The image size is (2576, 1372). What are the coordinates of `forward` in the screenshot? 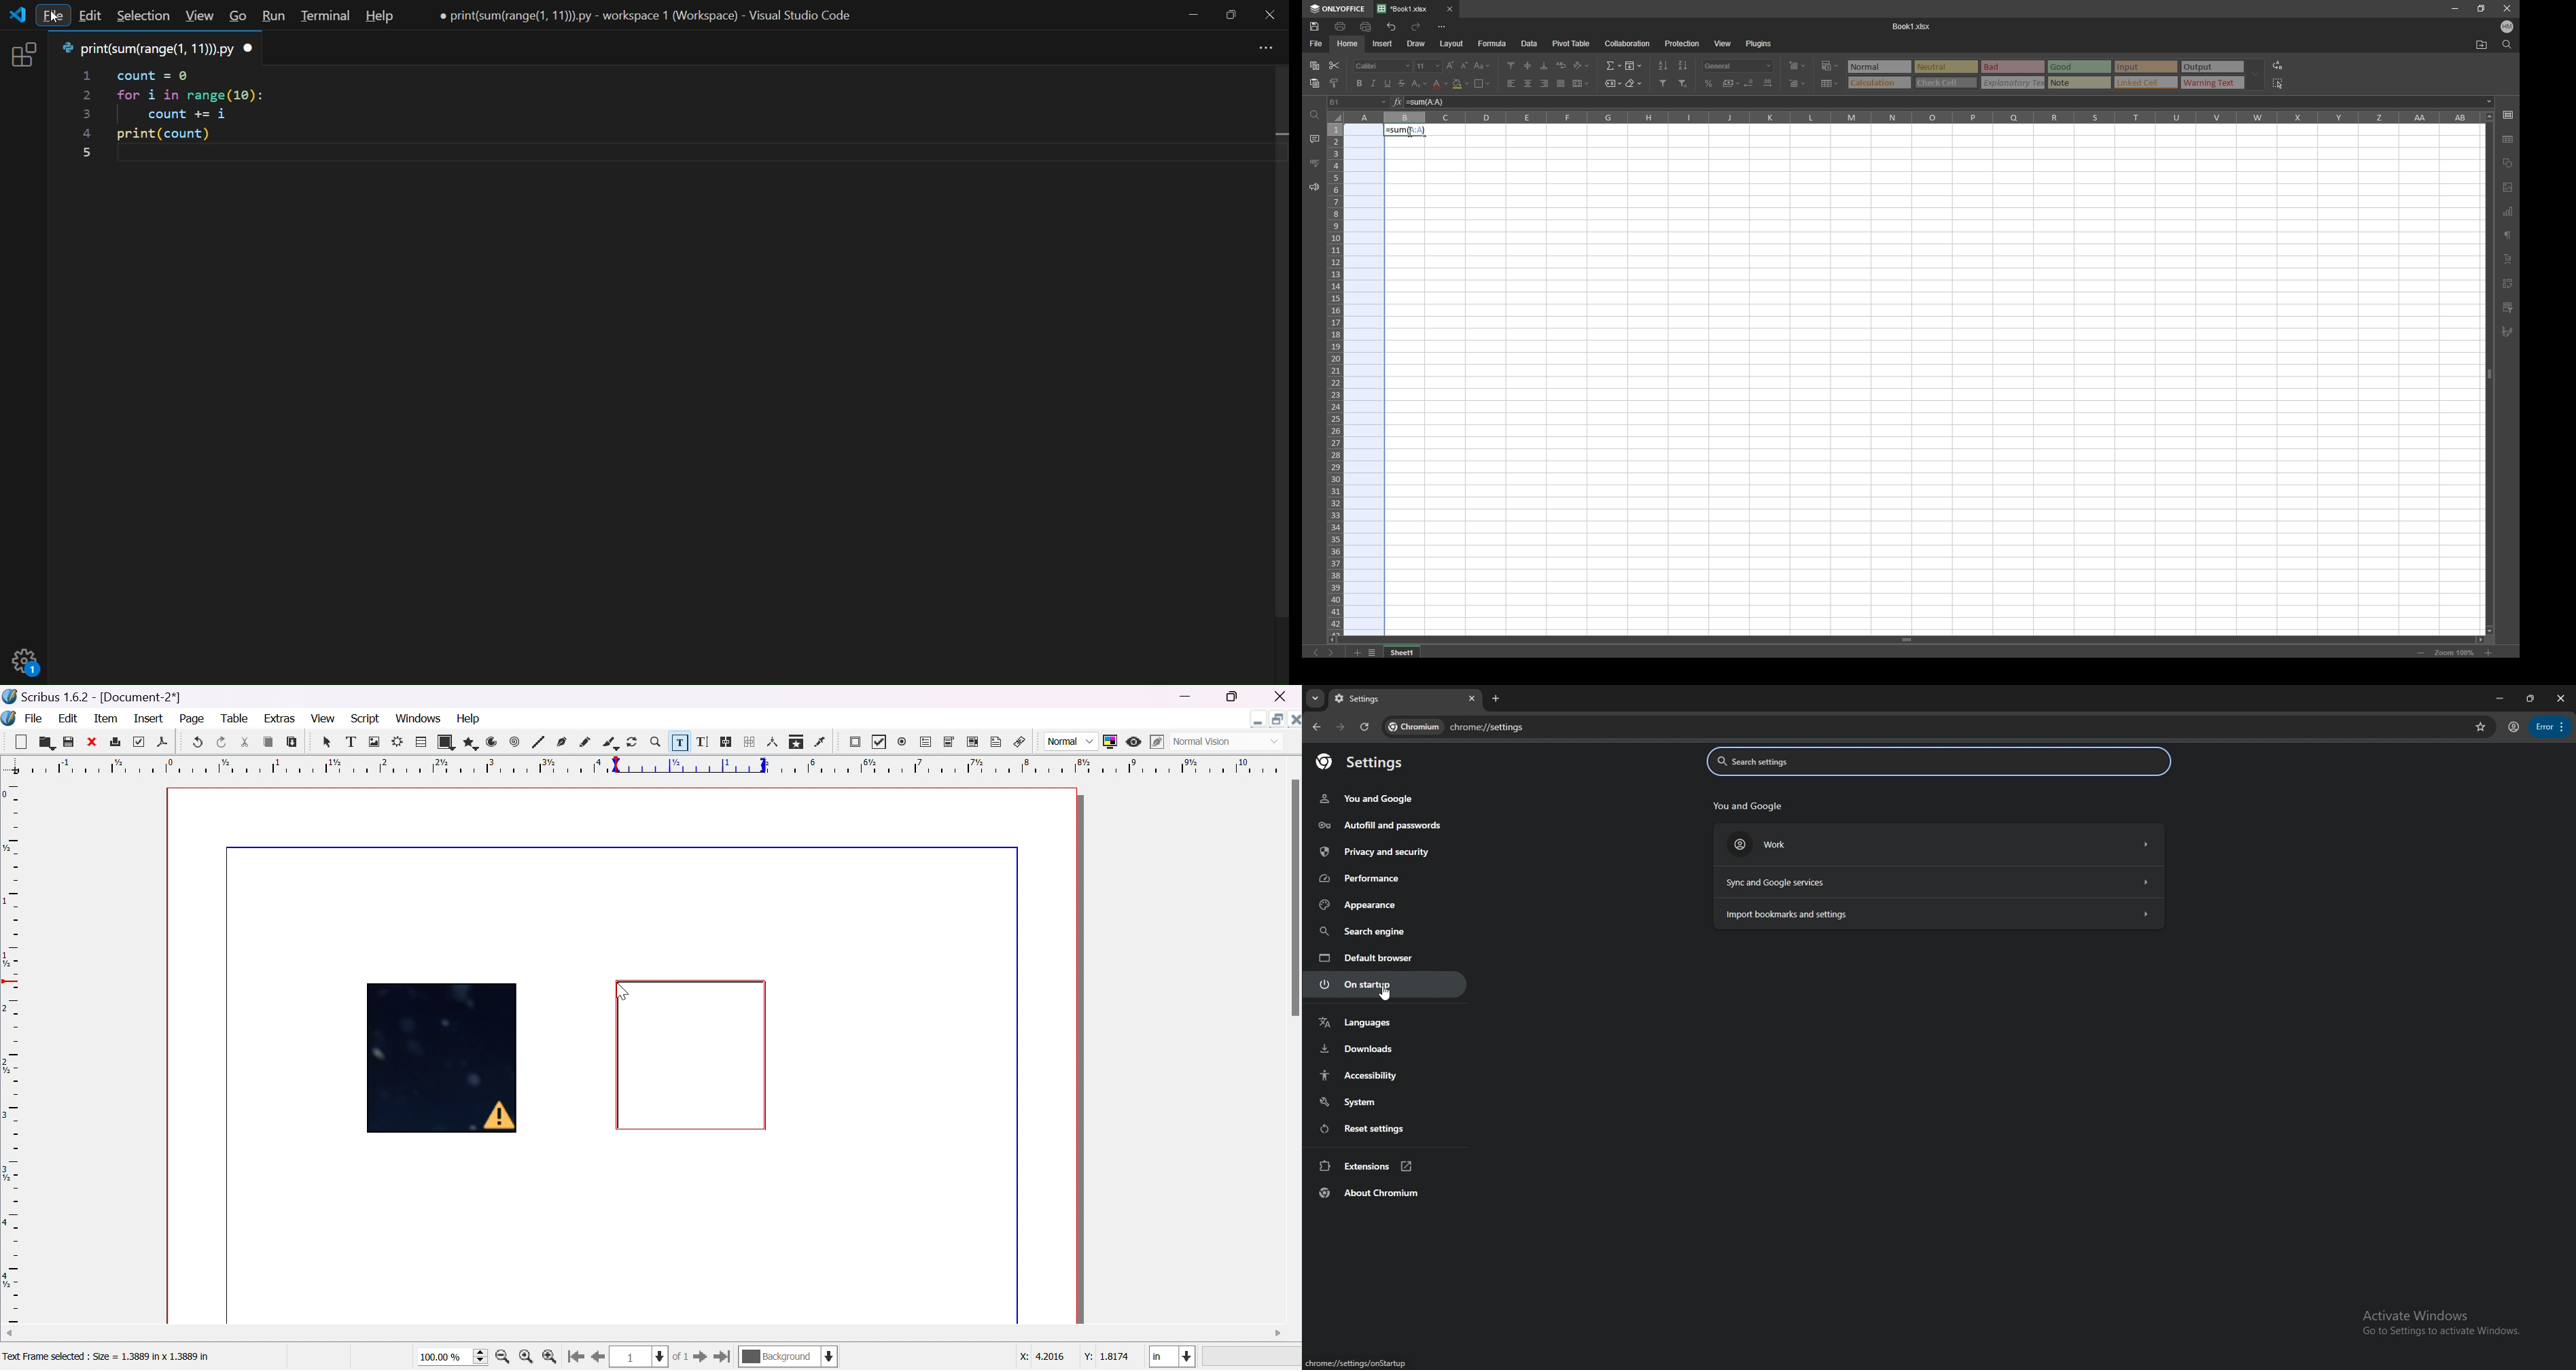 It's located at (1340, 727).